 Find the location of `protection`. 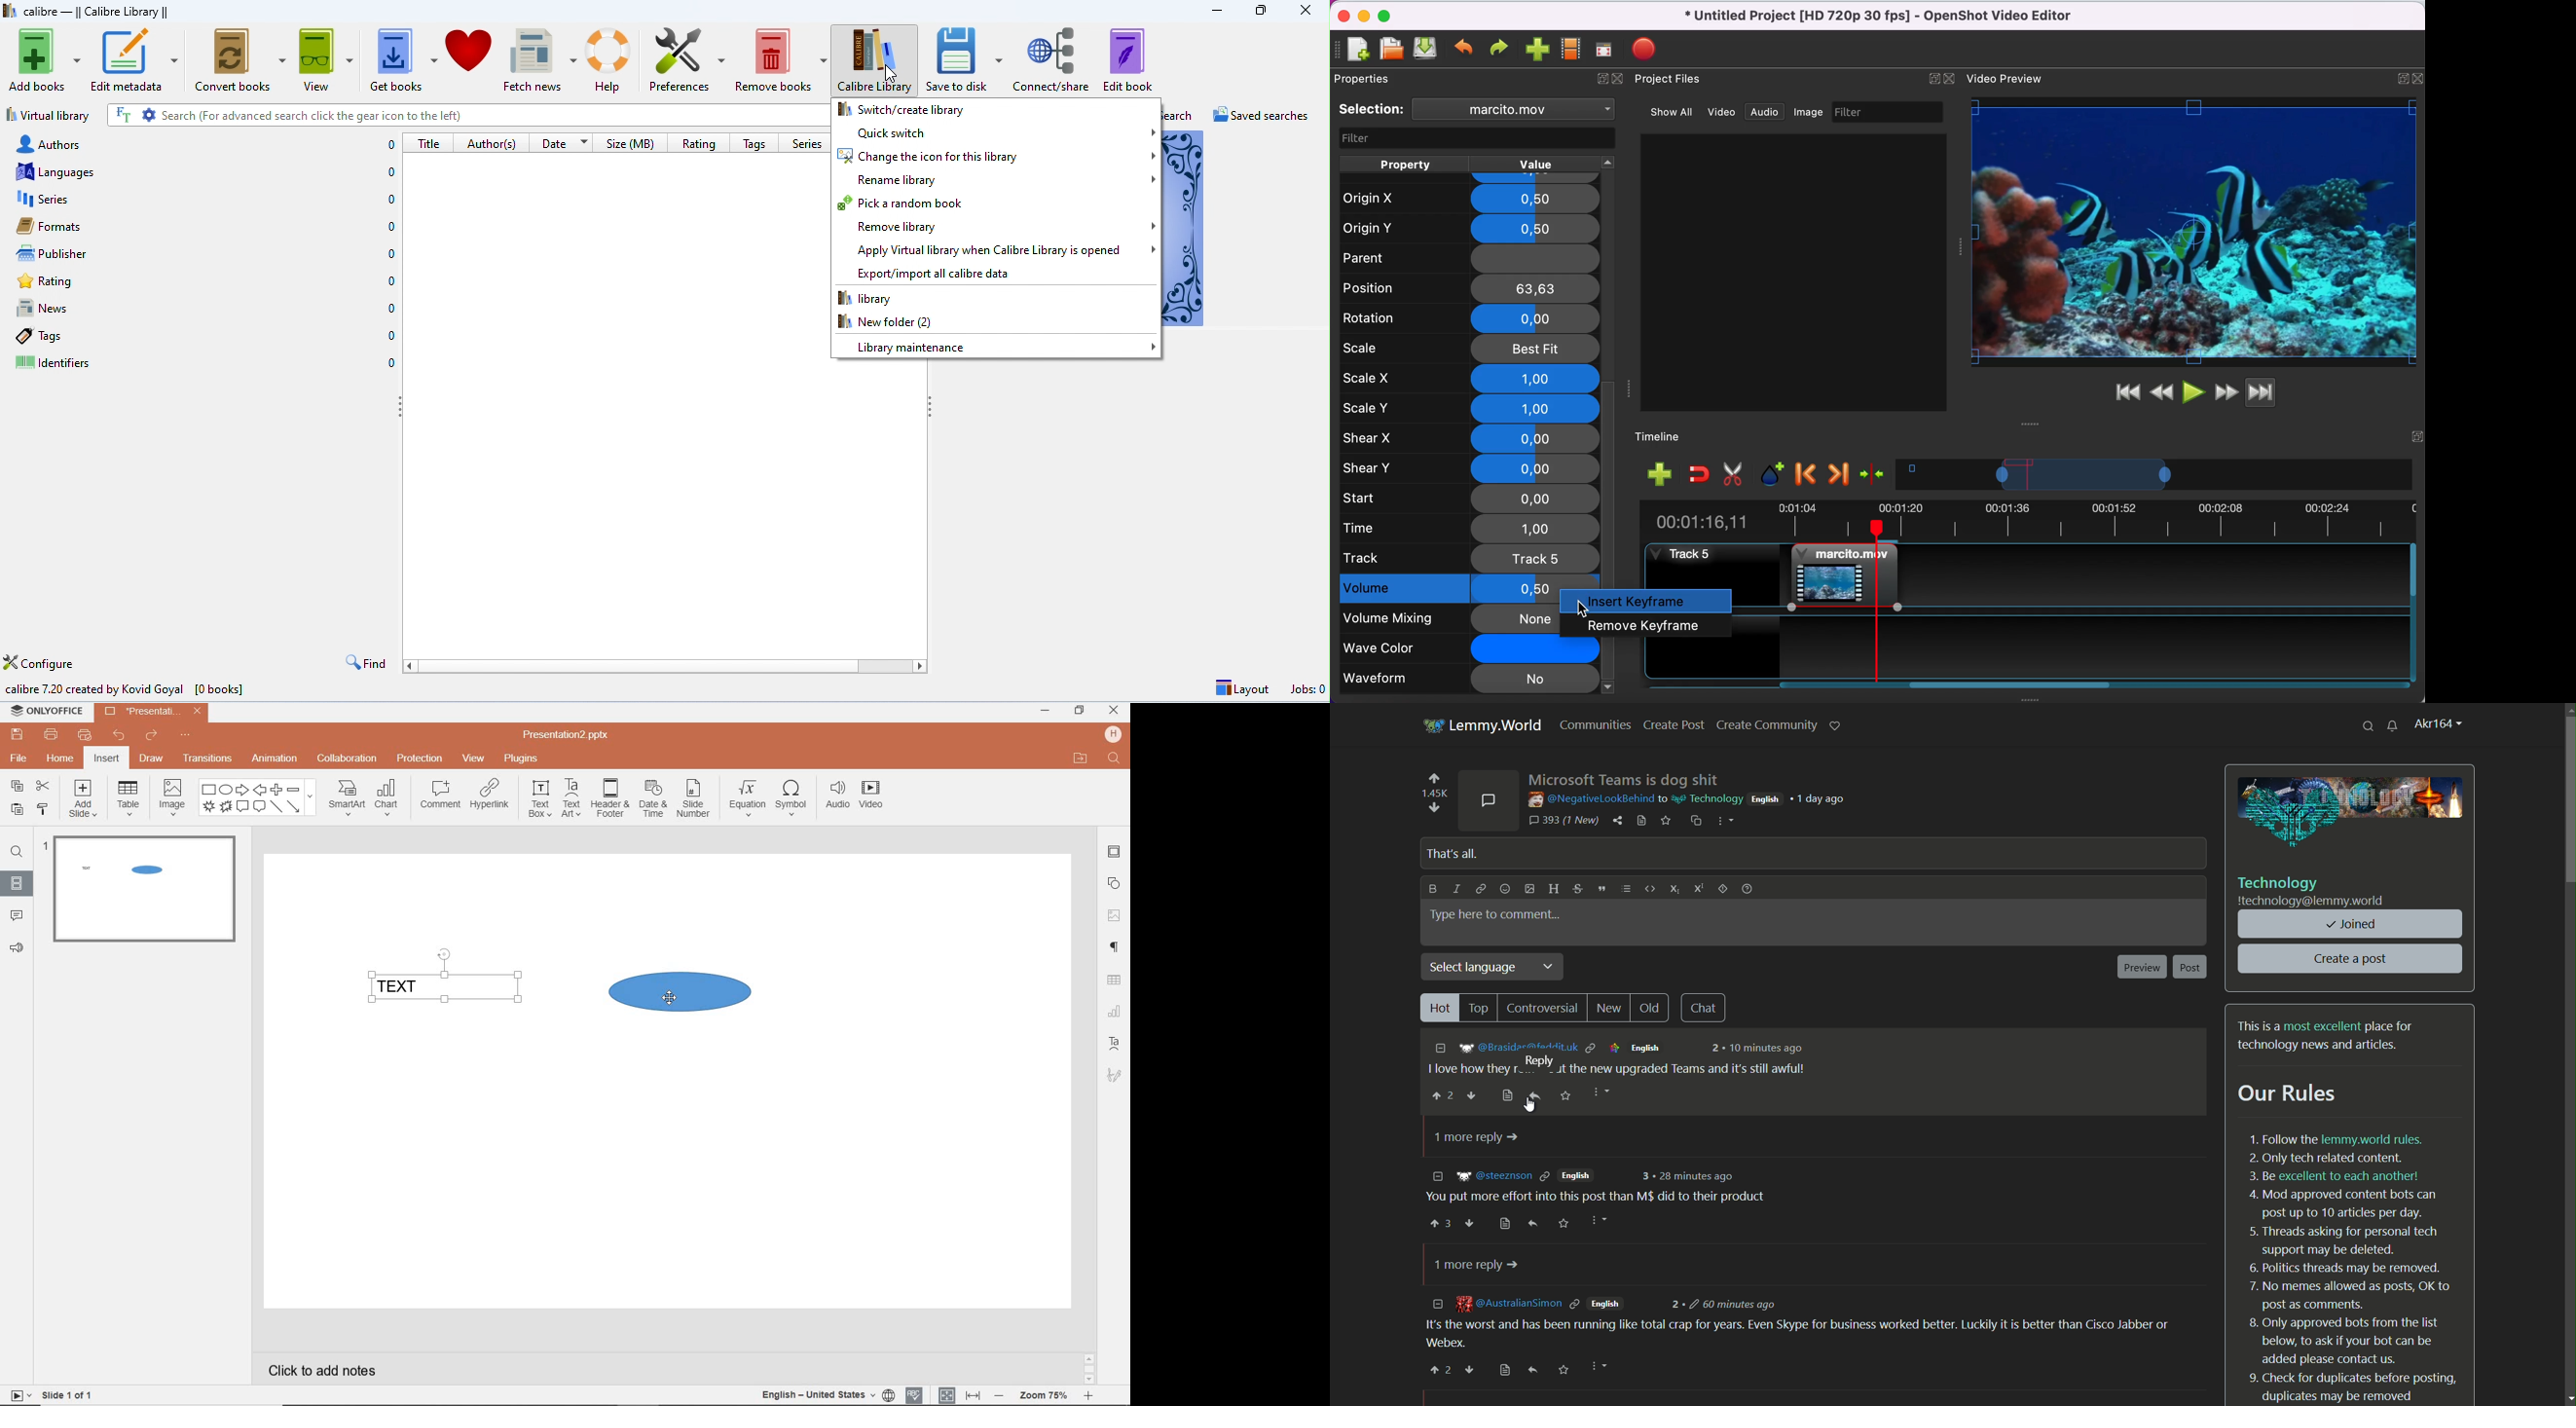

protection is located at coordinates (419, 758).